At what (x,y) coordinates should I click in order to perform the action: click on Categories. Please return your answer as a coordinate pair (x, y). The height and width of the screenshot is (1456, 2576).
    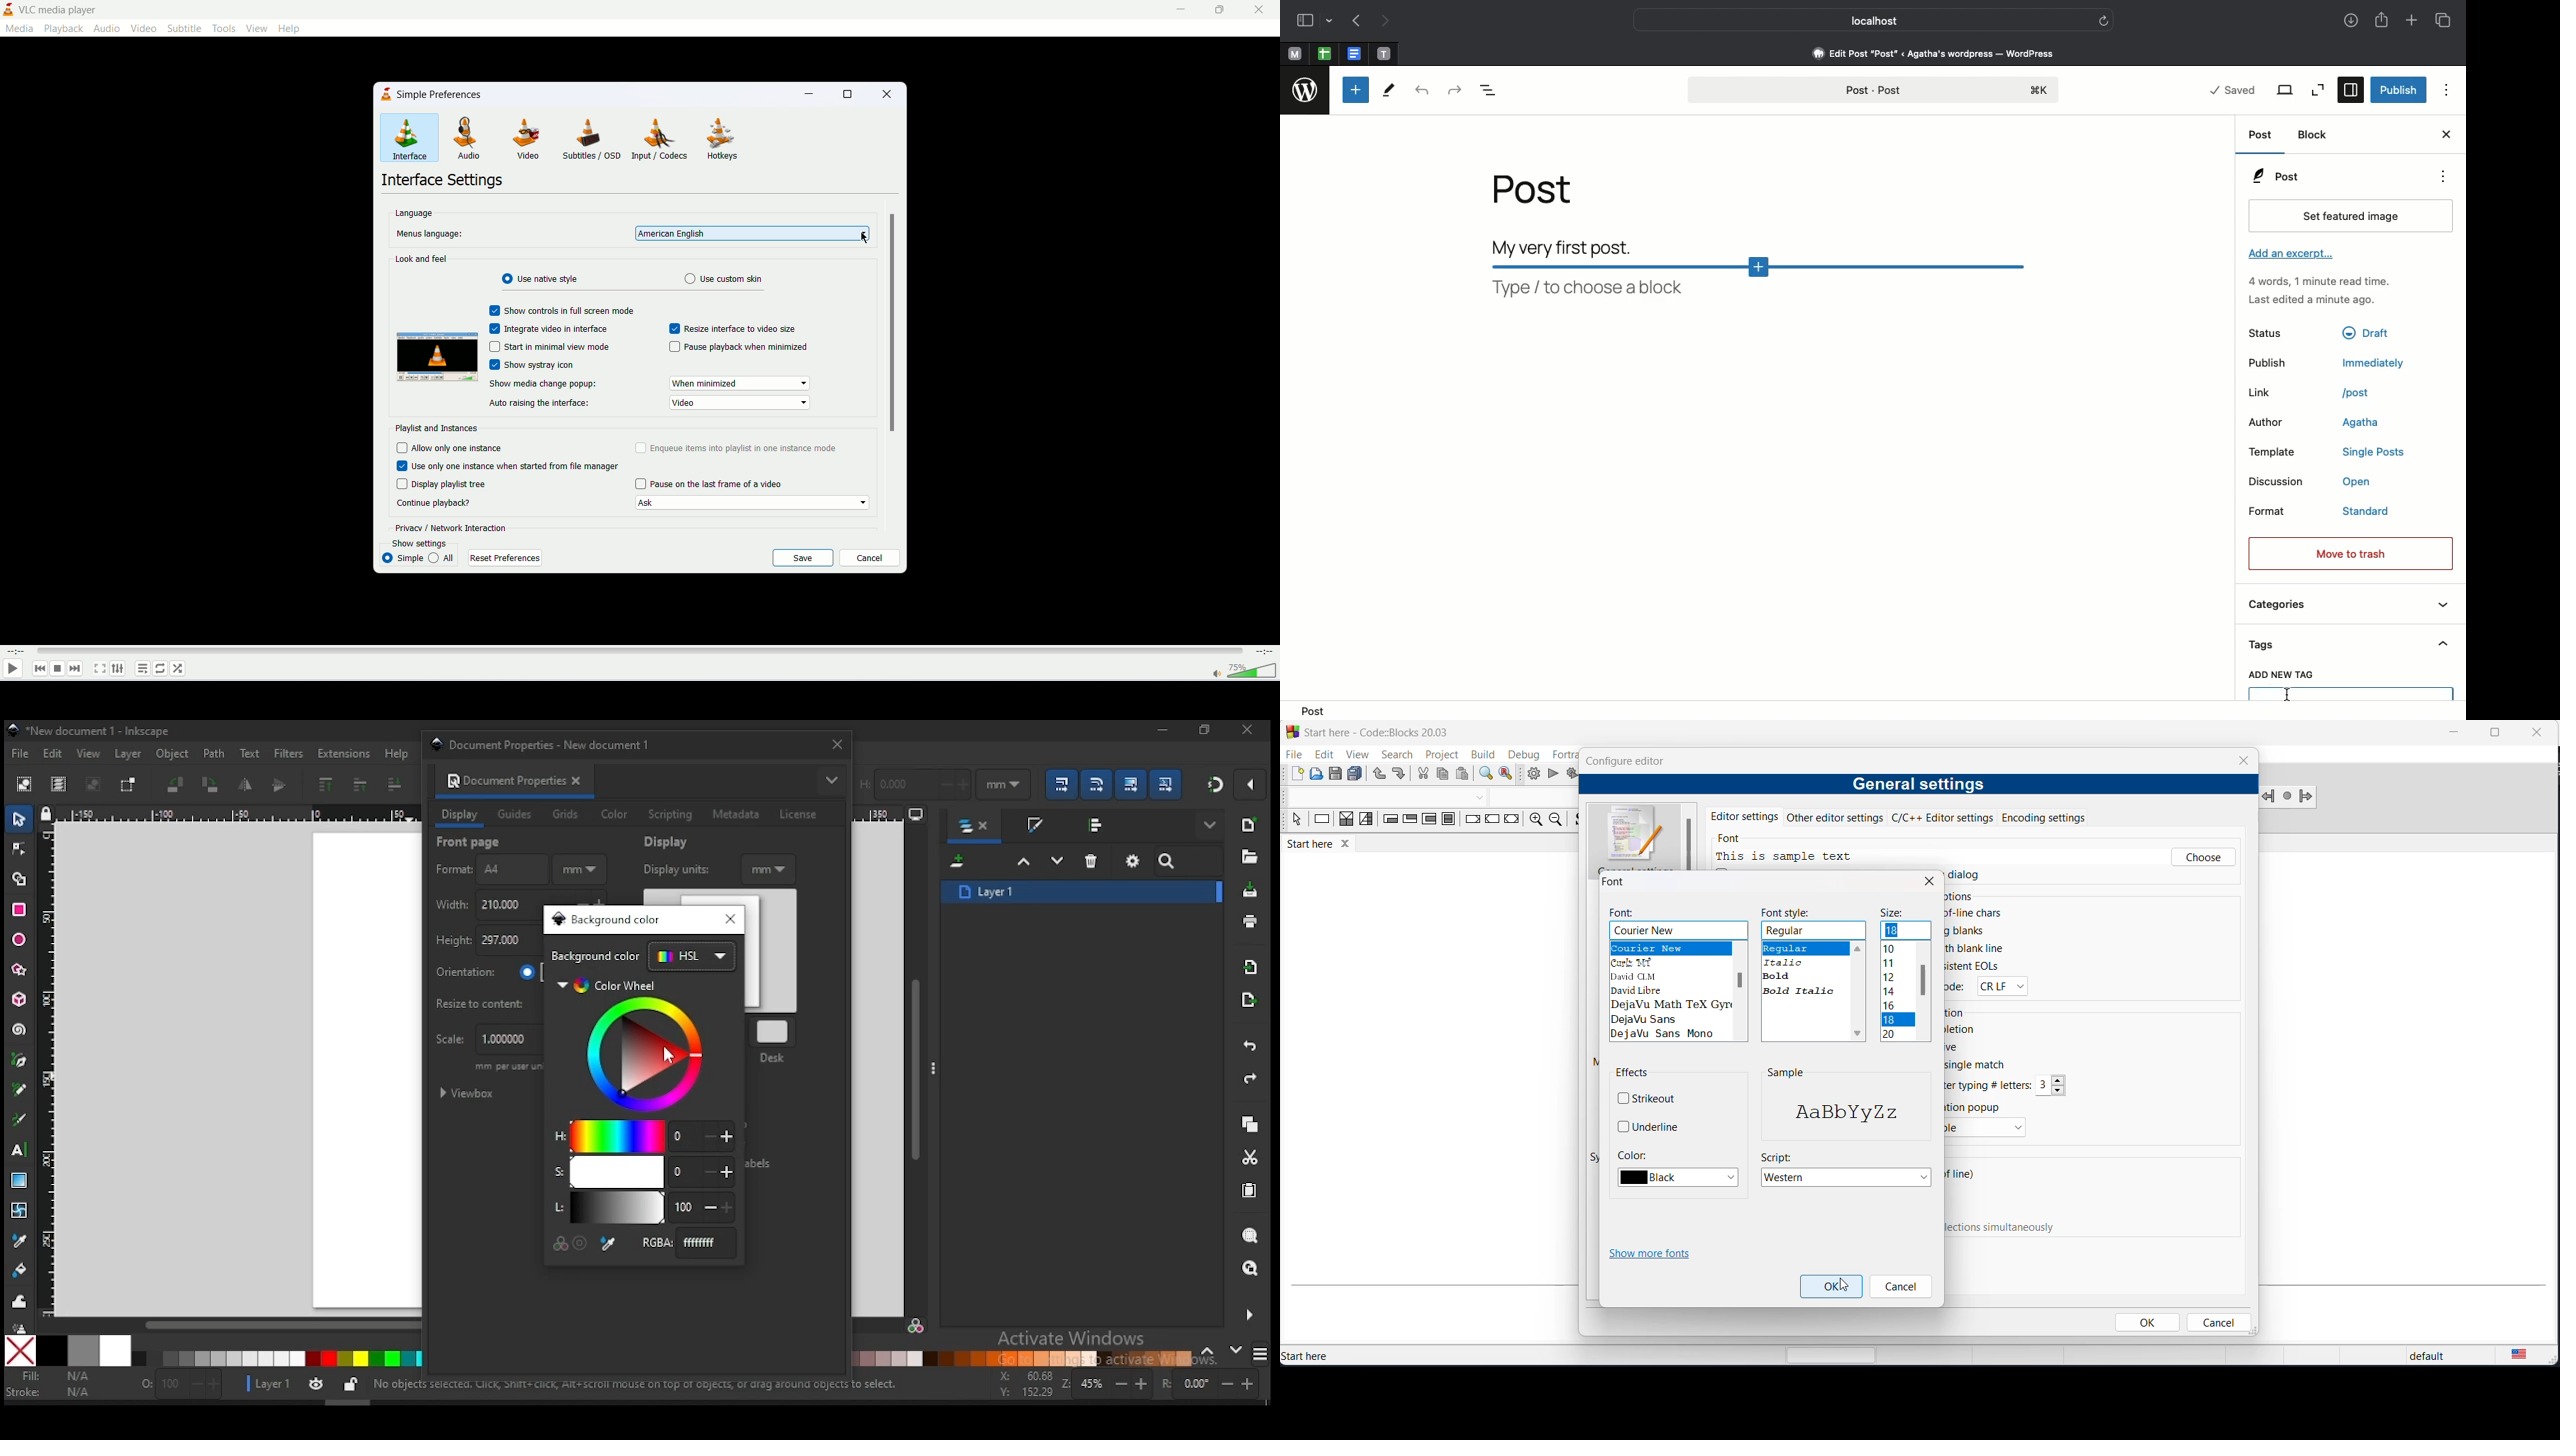
    Looking at the image, I should click on (2348, 606).